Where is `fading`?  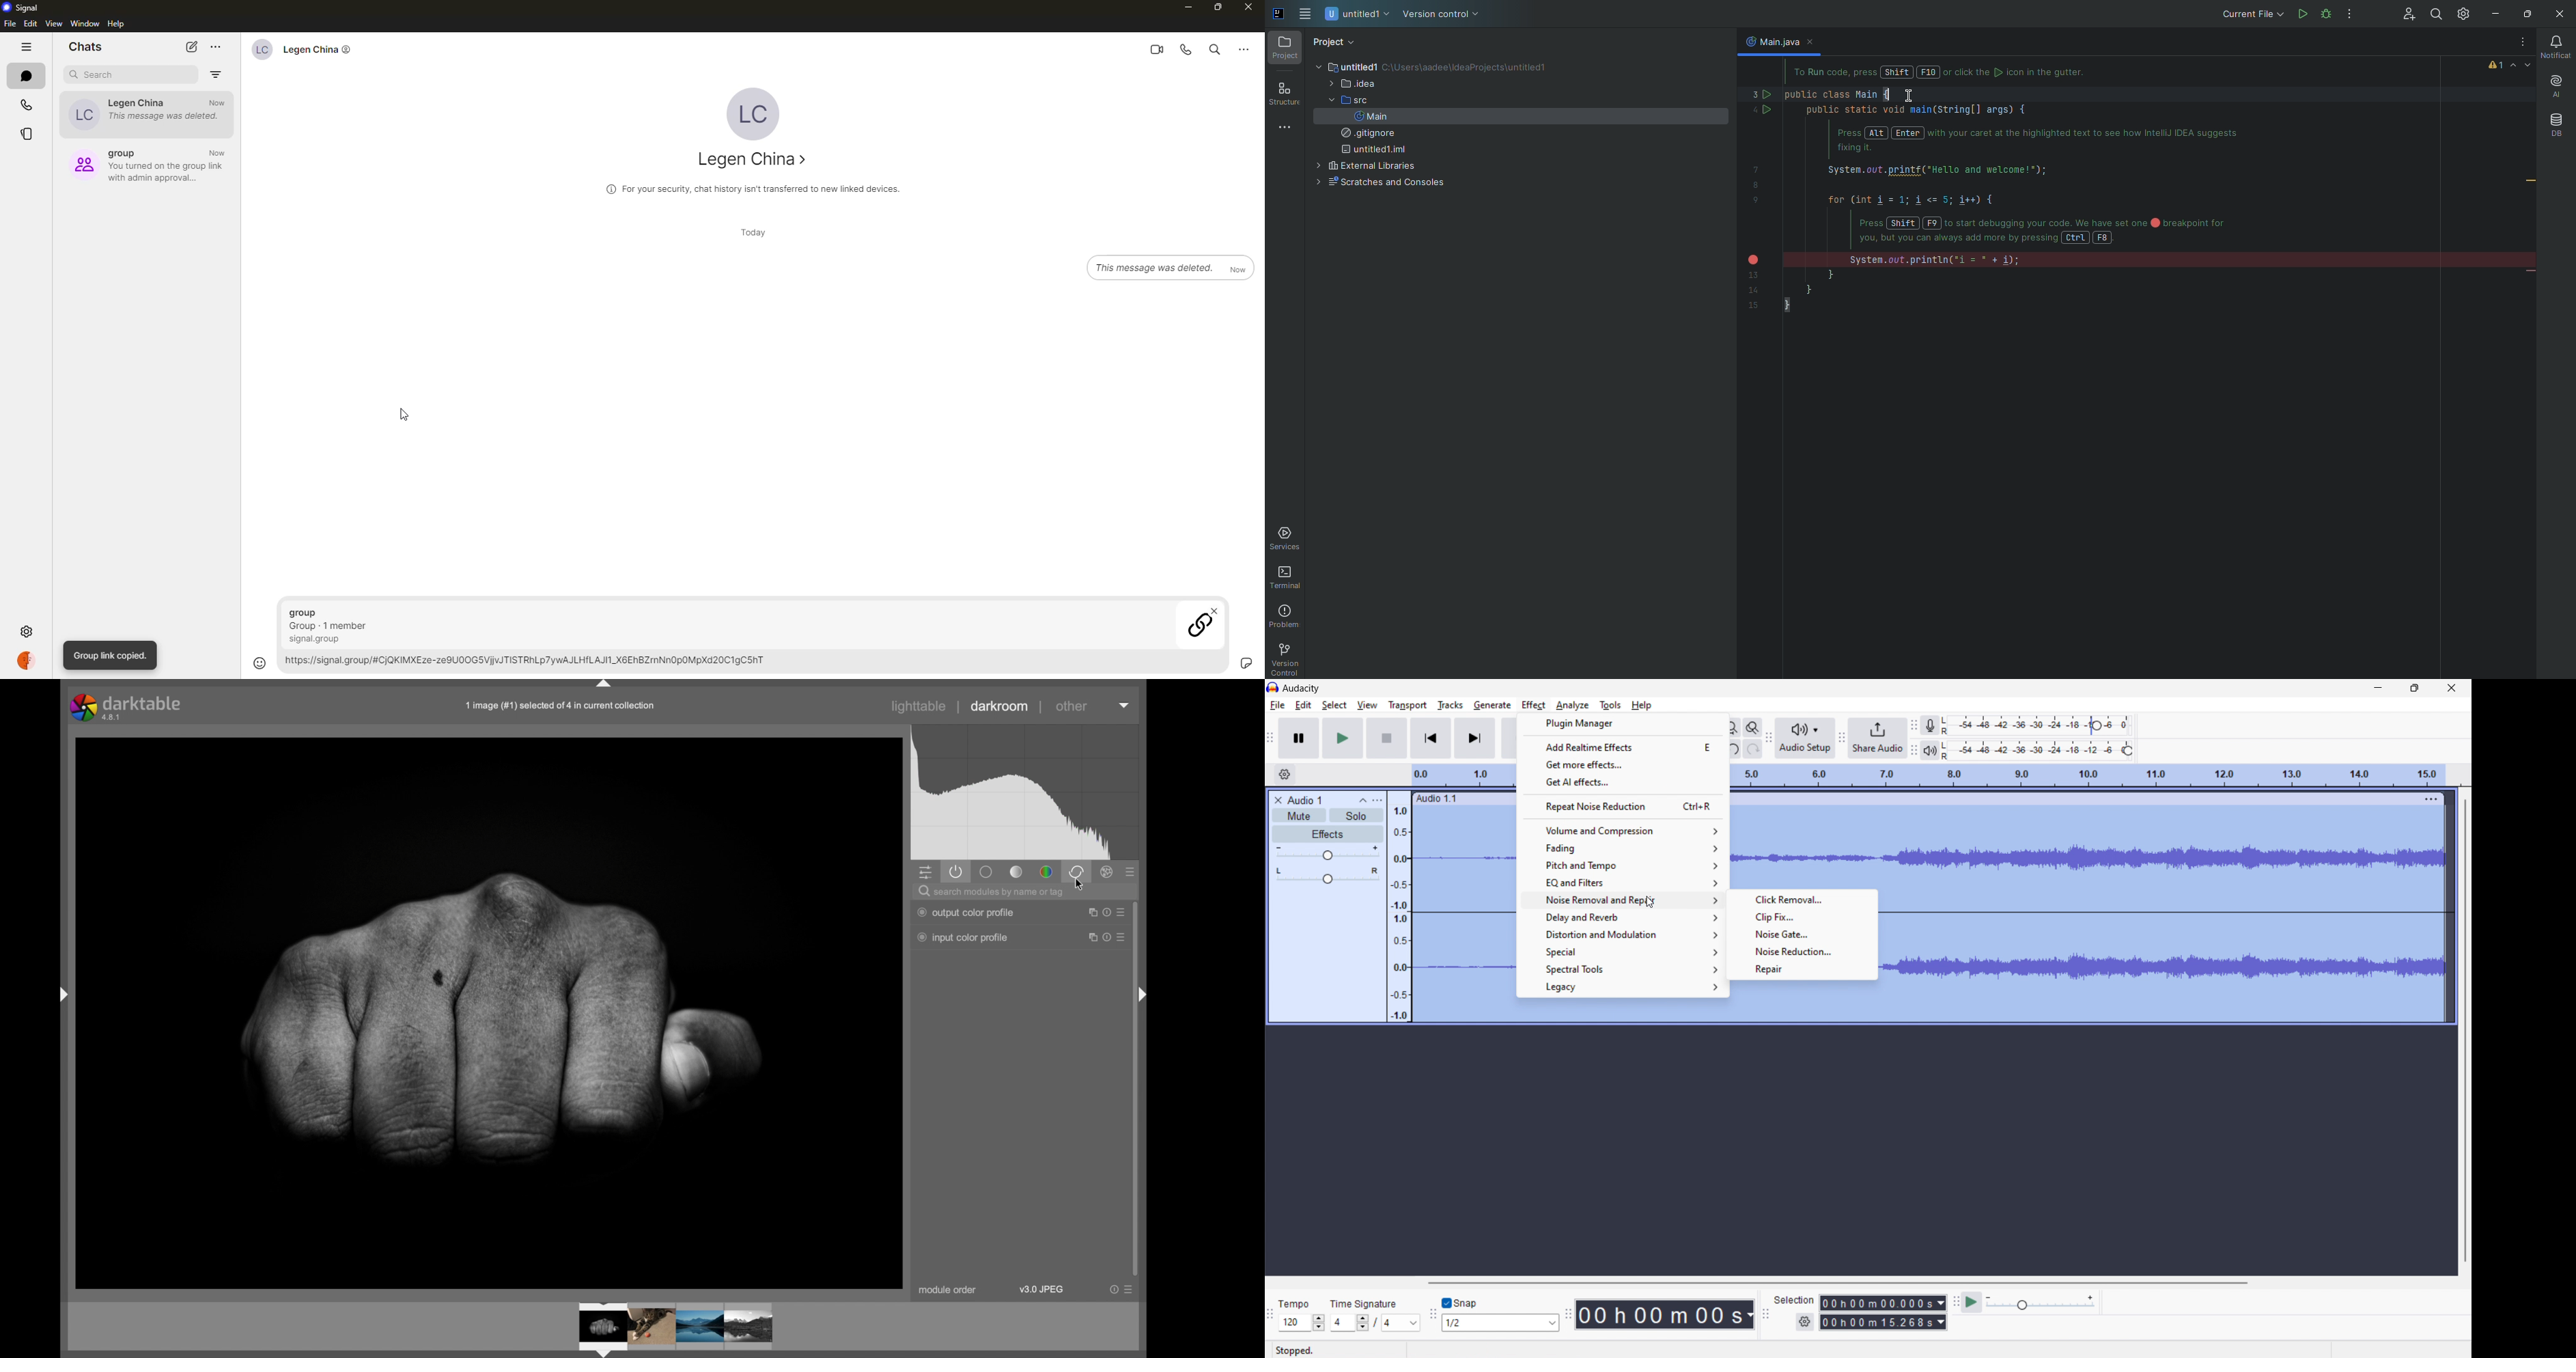 fading is located at coordinates (1622, 848).